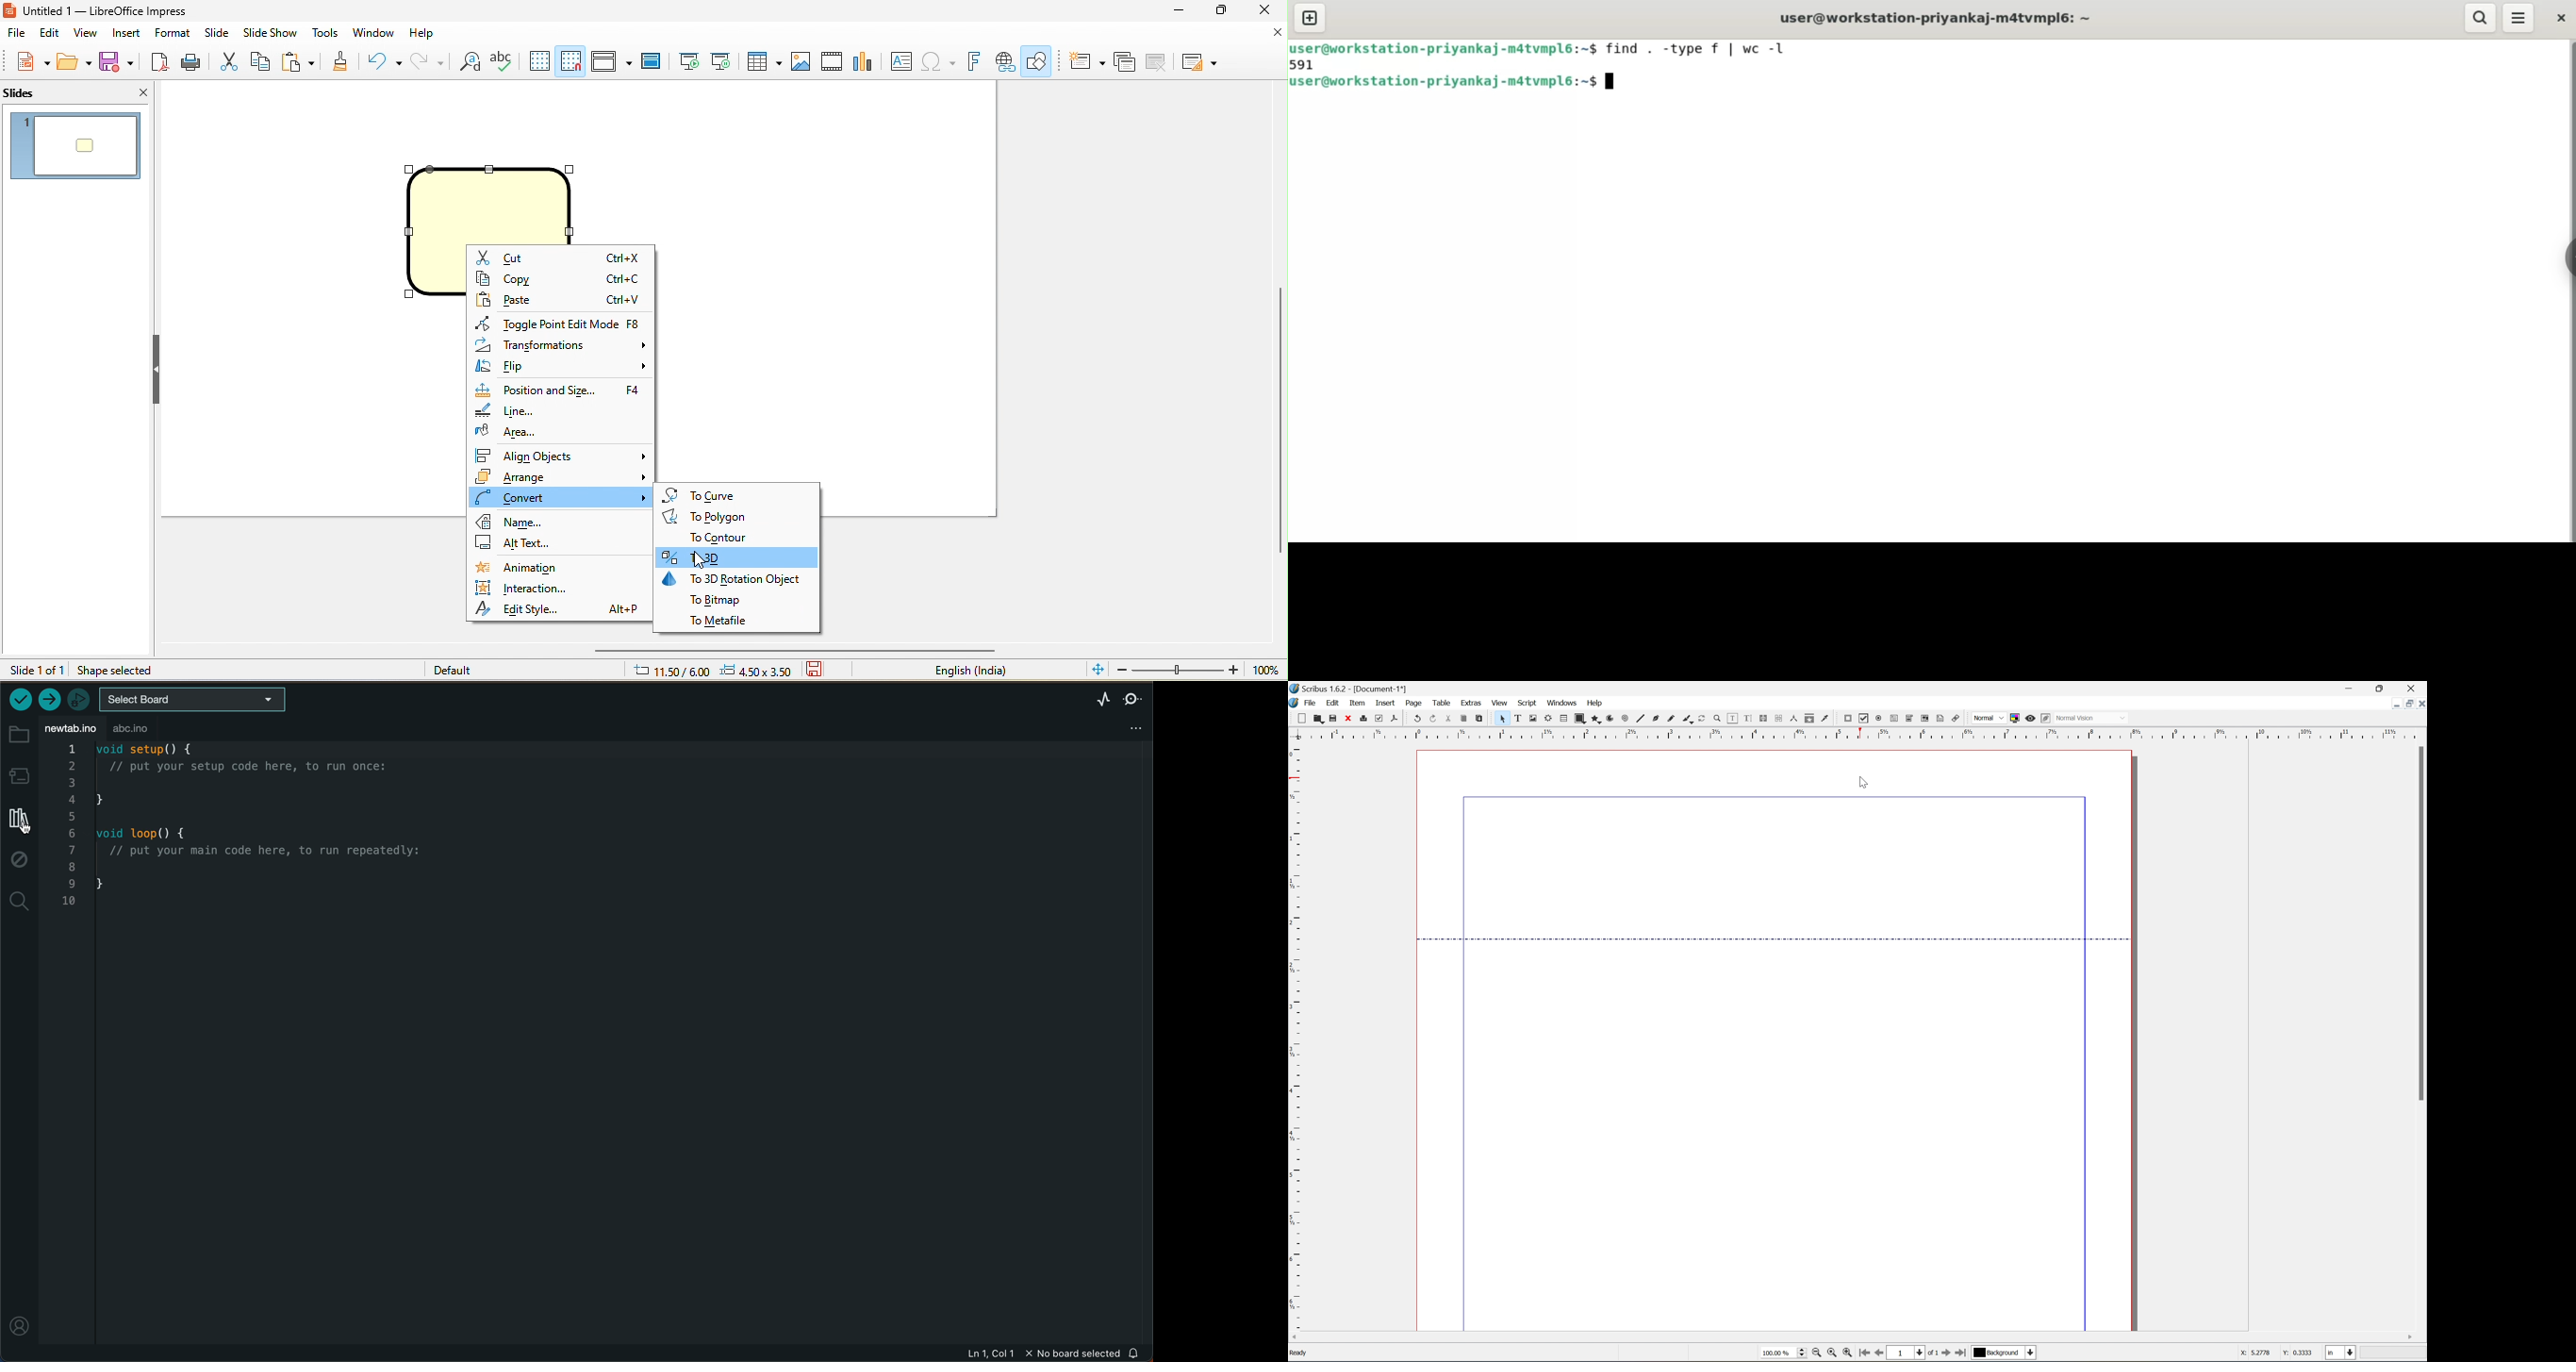 This screenshot has width=2576, height=1372. I want to click on go to first page, so click(1866, 1354).